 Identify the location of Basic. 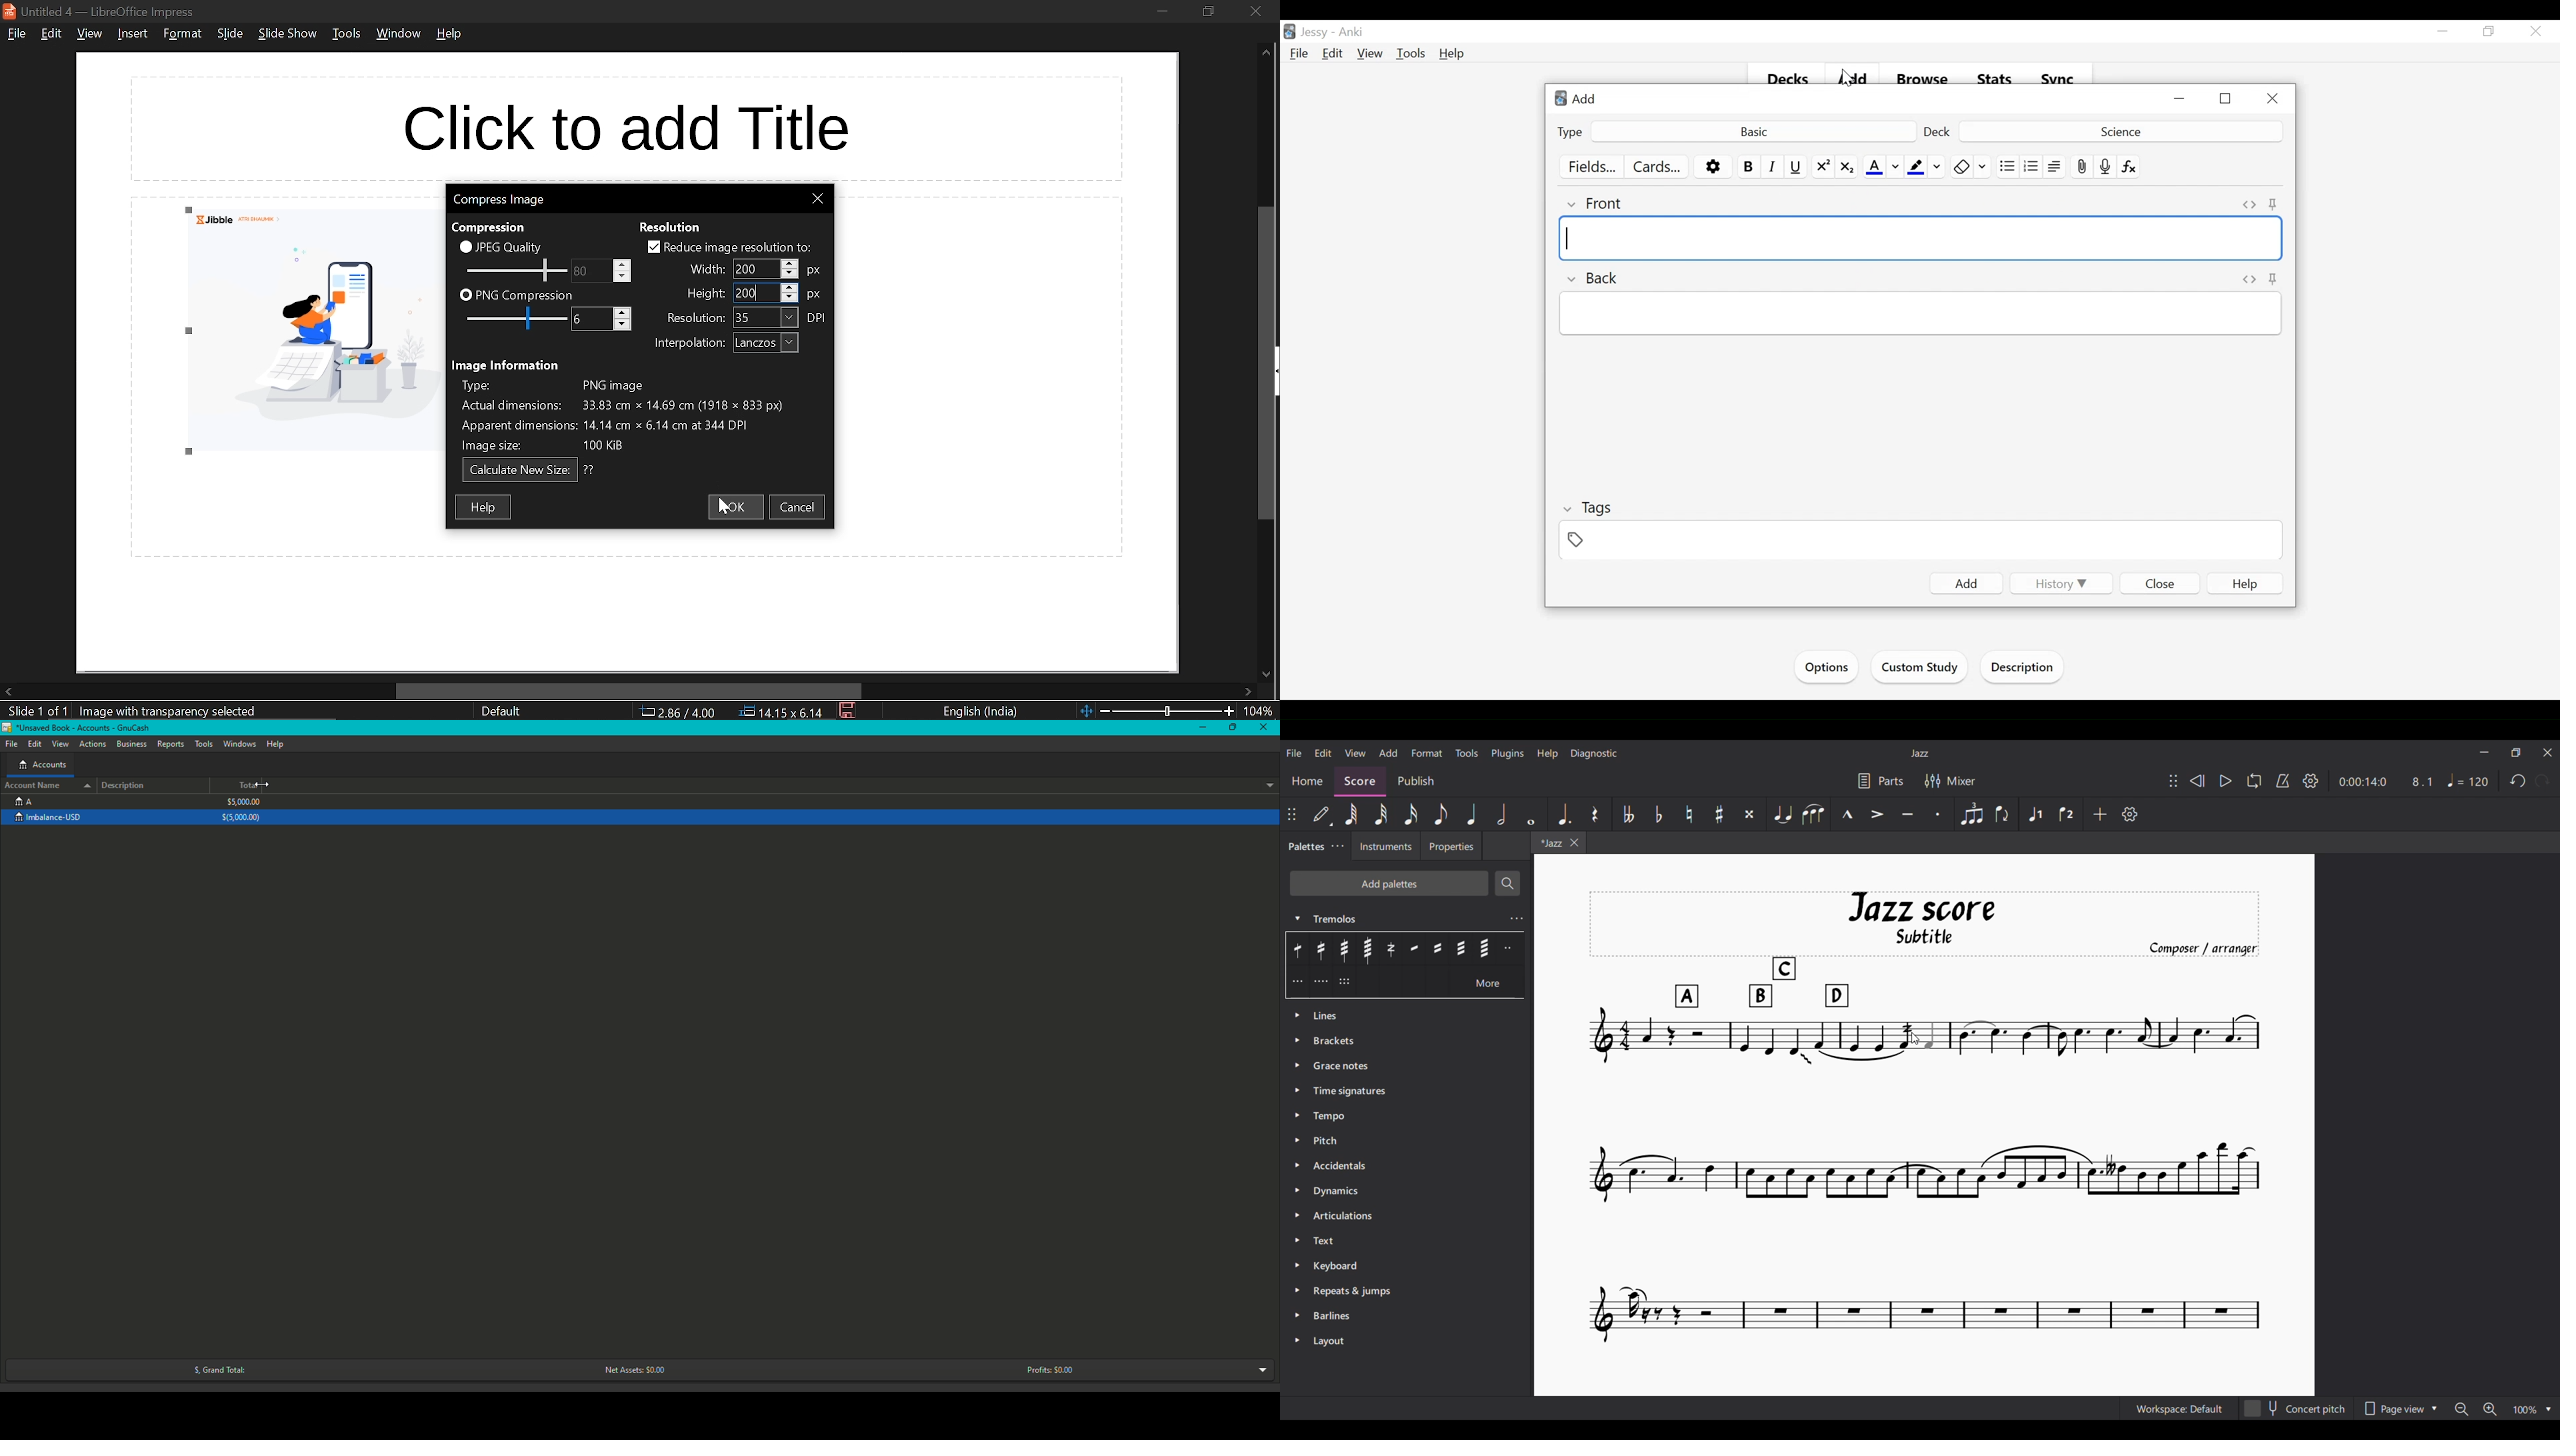
(1753, 131).